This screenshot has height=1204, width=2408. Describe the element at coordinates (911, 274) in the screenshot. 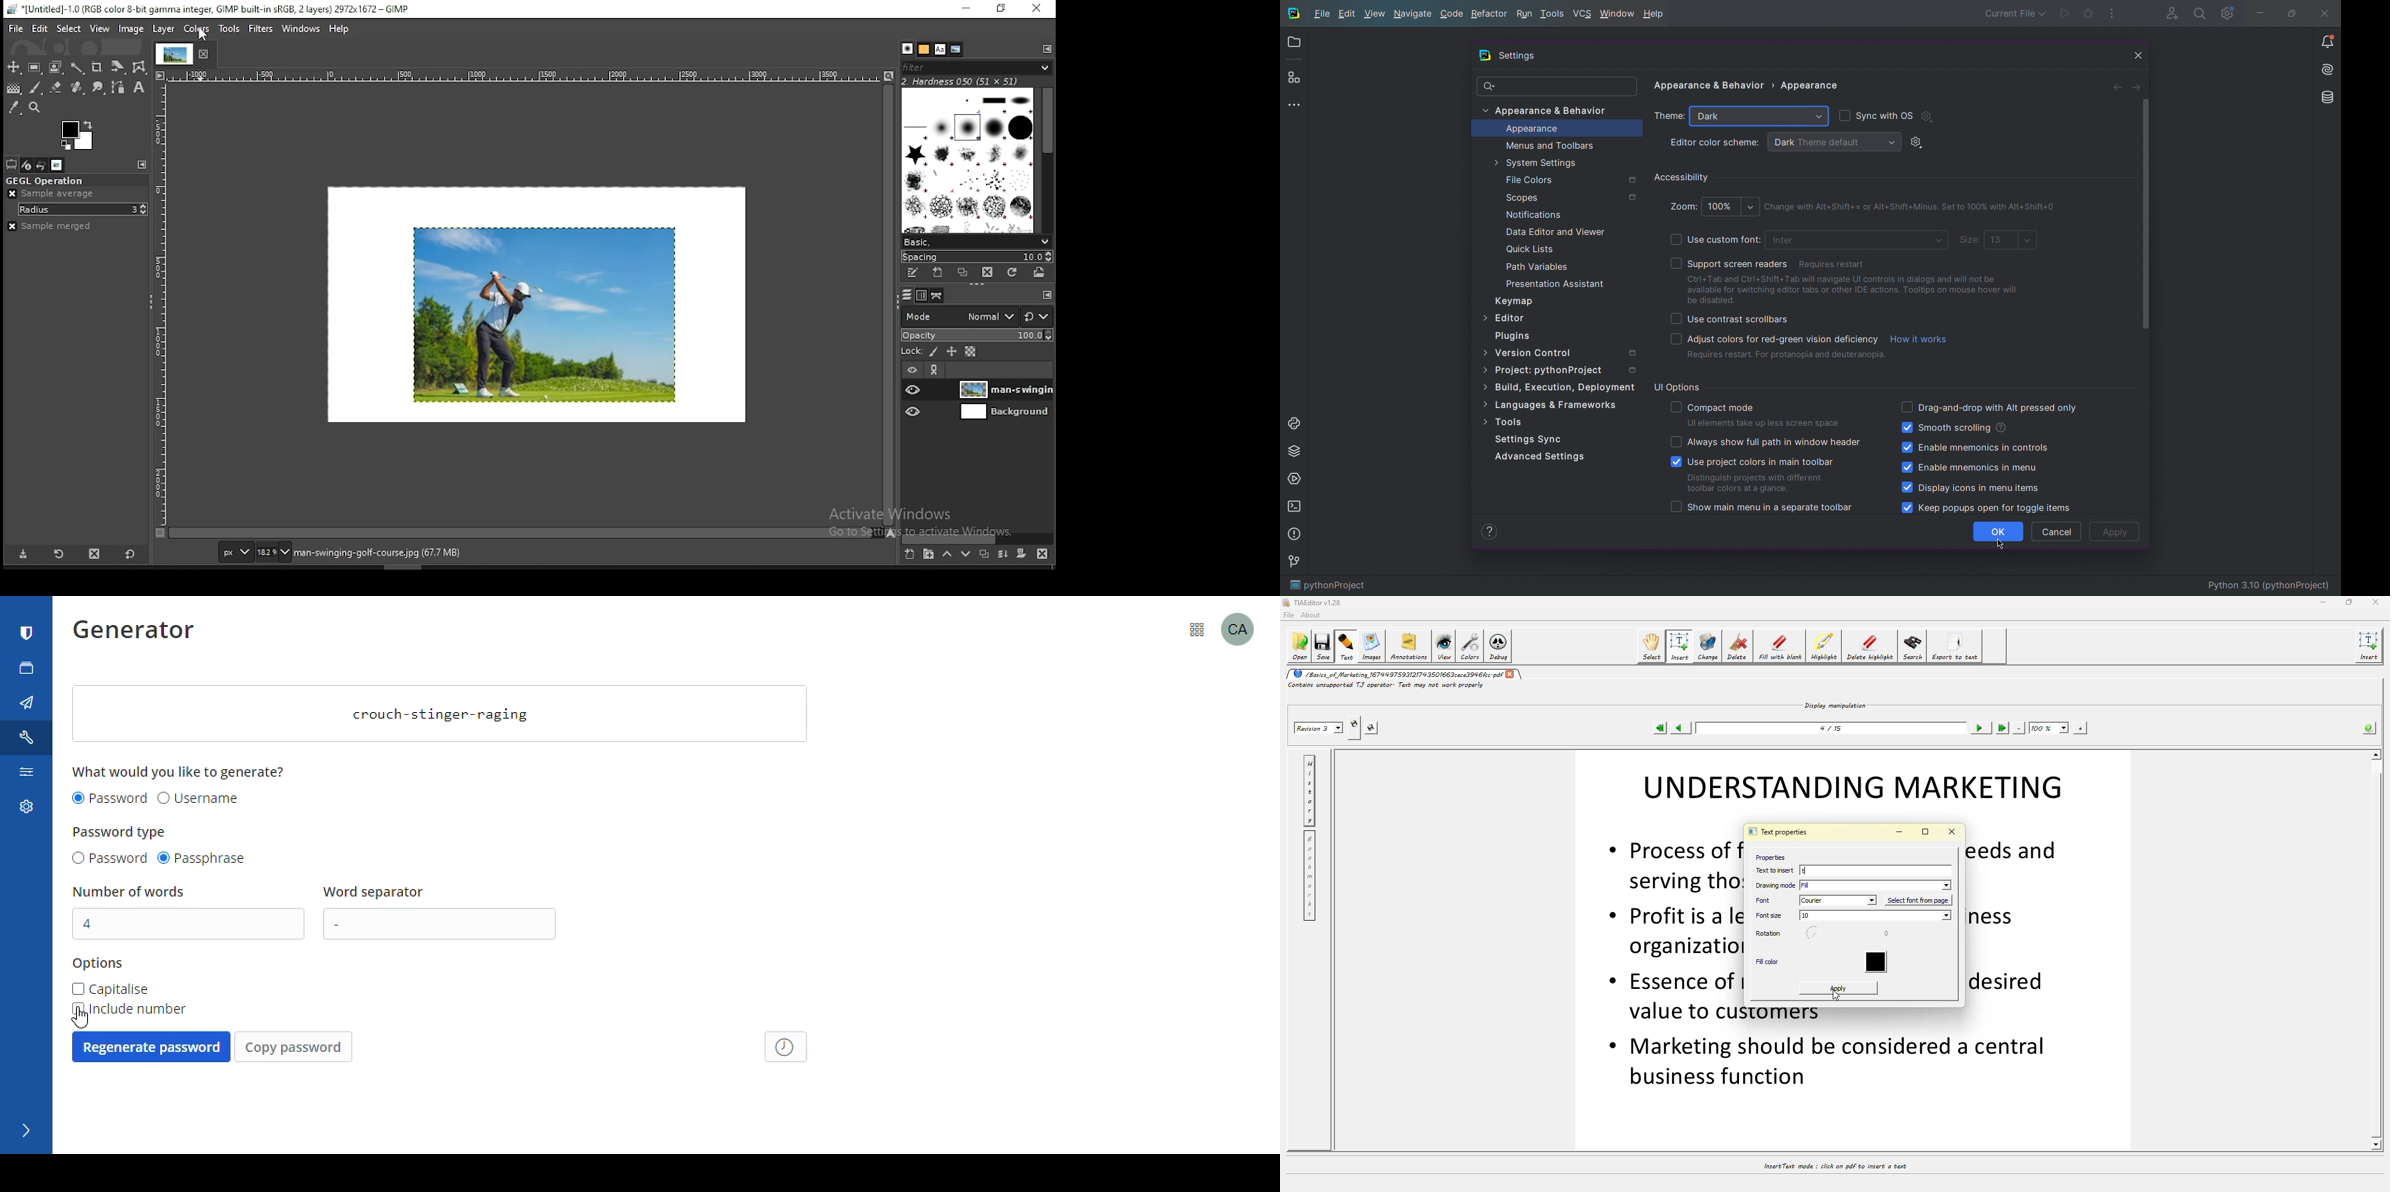

I see `edit this brush` at that location.